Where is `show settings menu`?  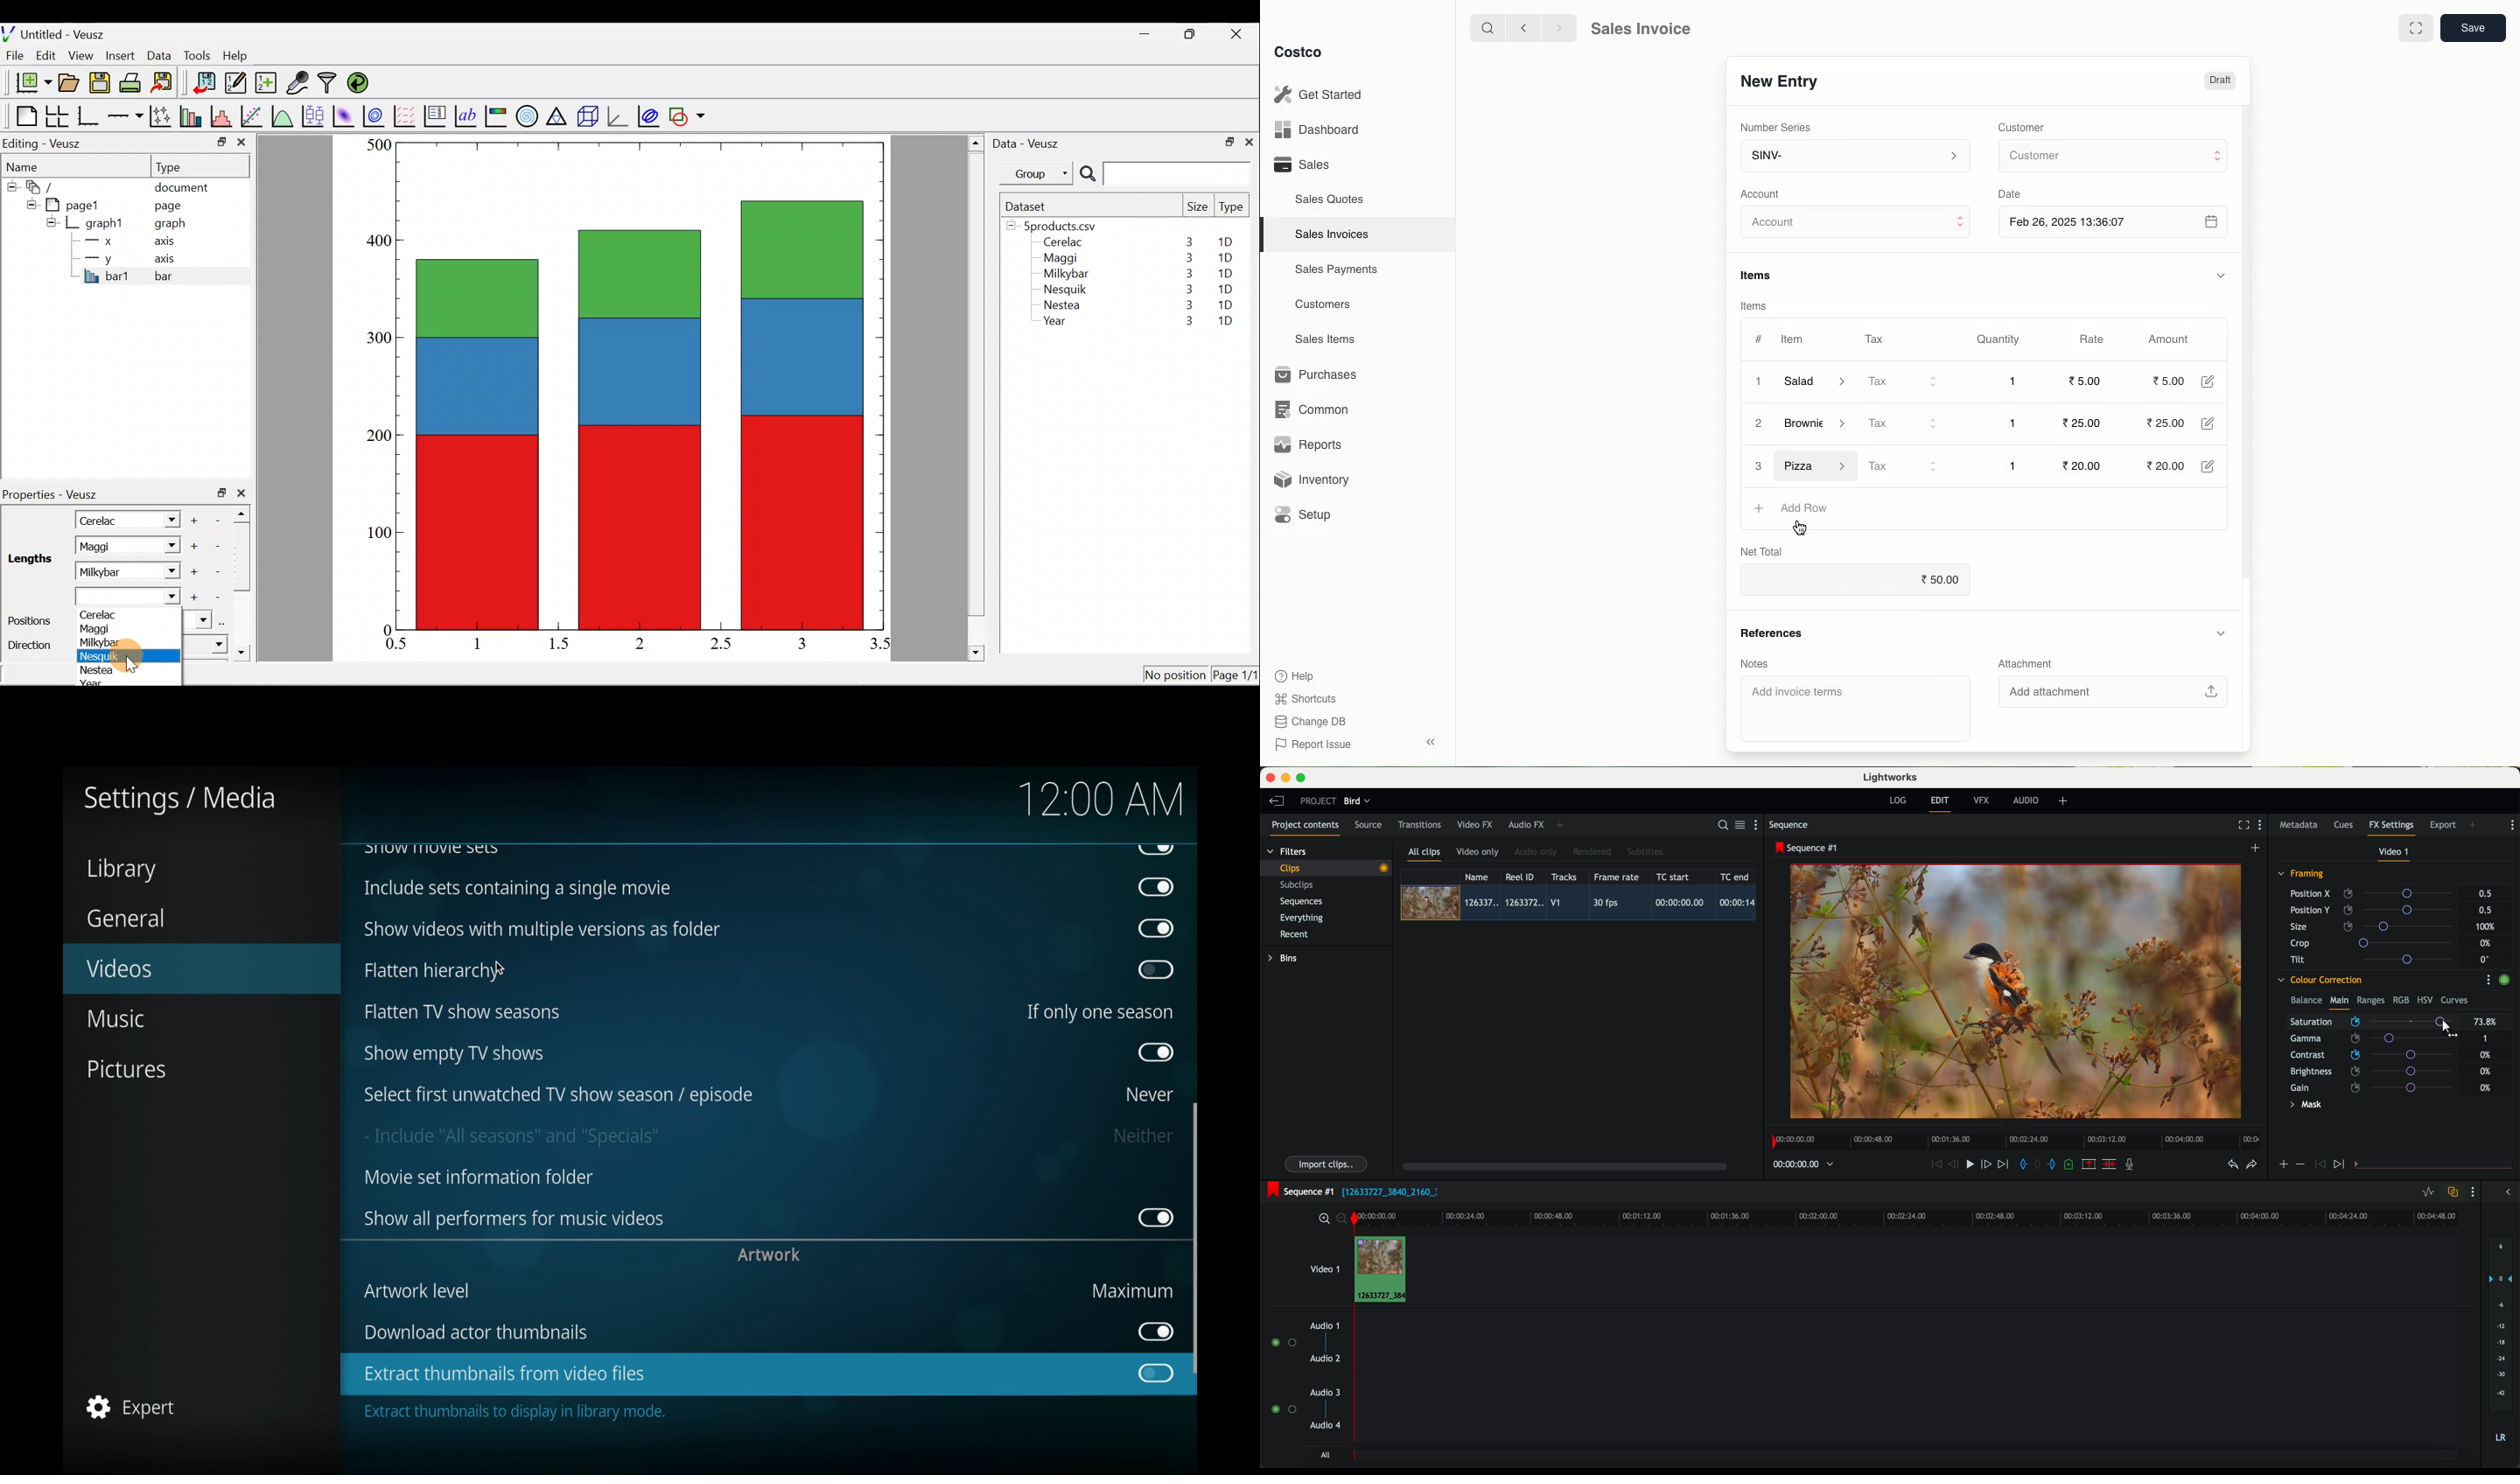 show settings menu is located at coordinates (1760, 824).